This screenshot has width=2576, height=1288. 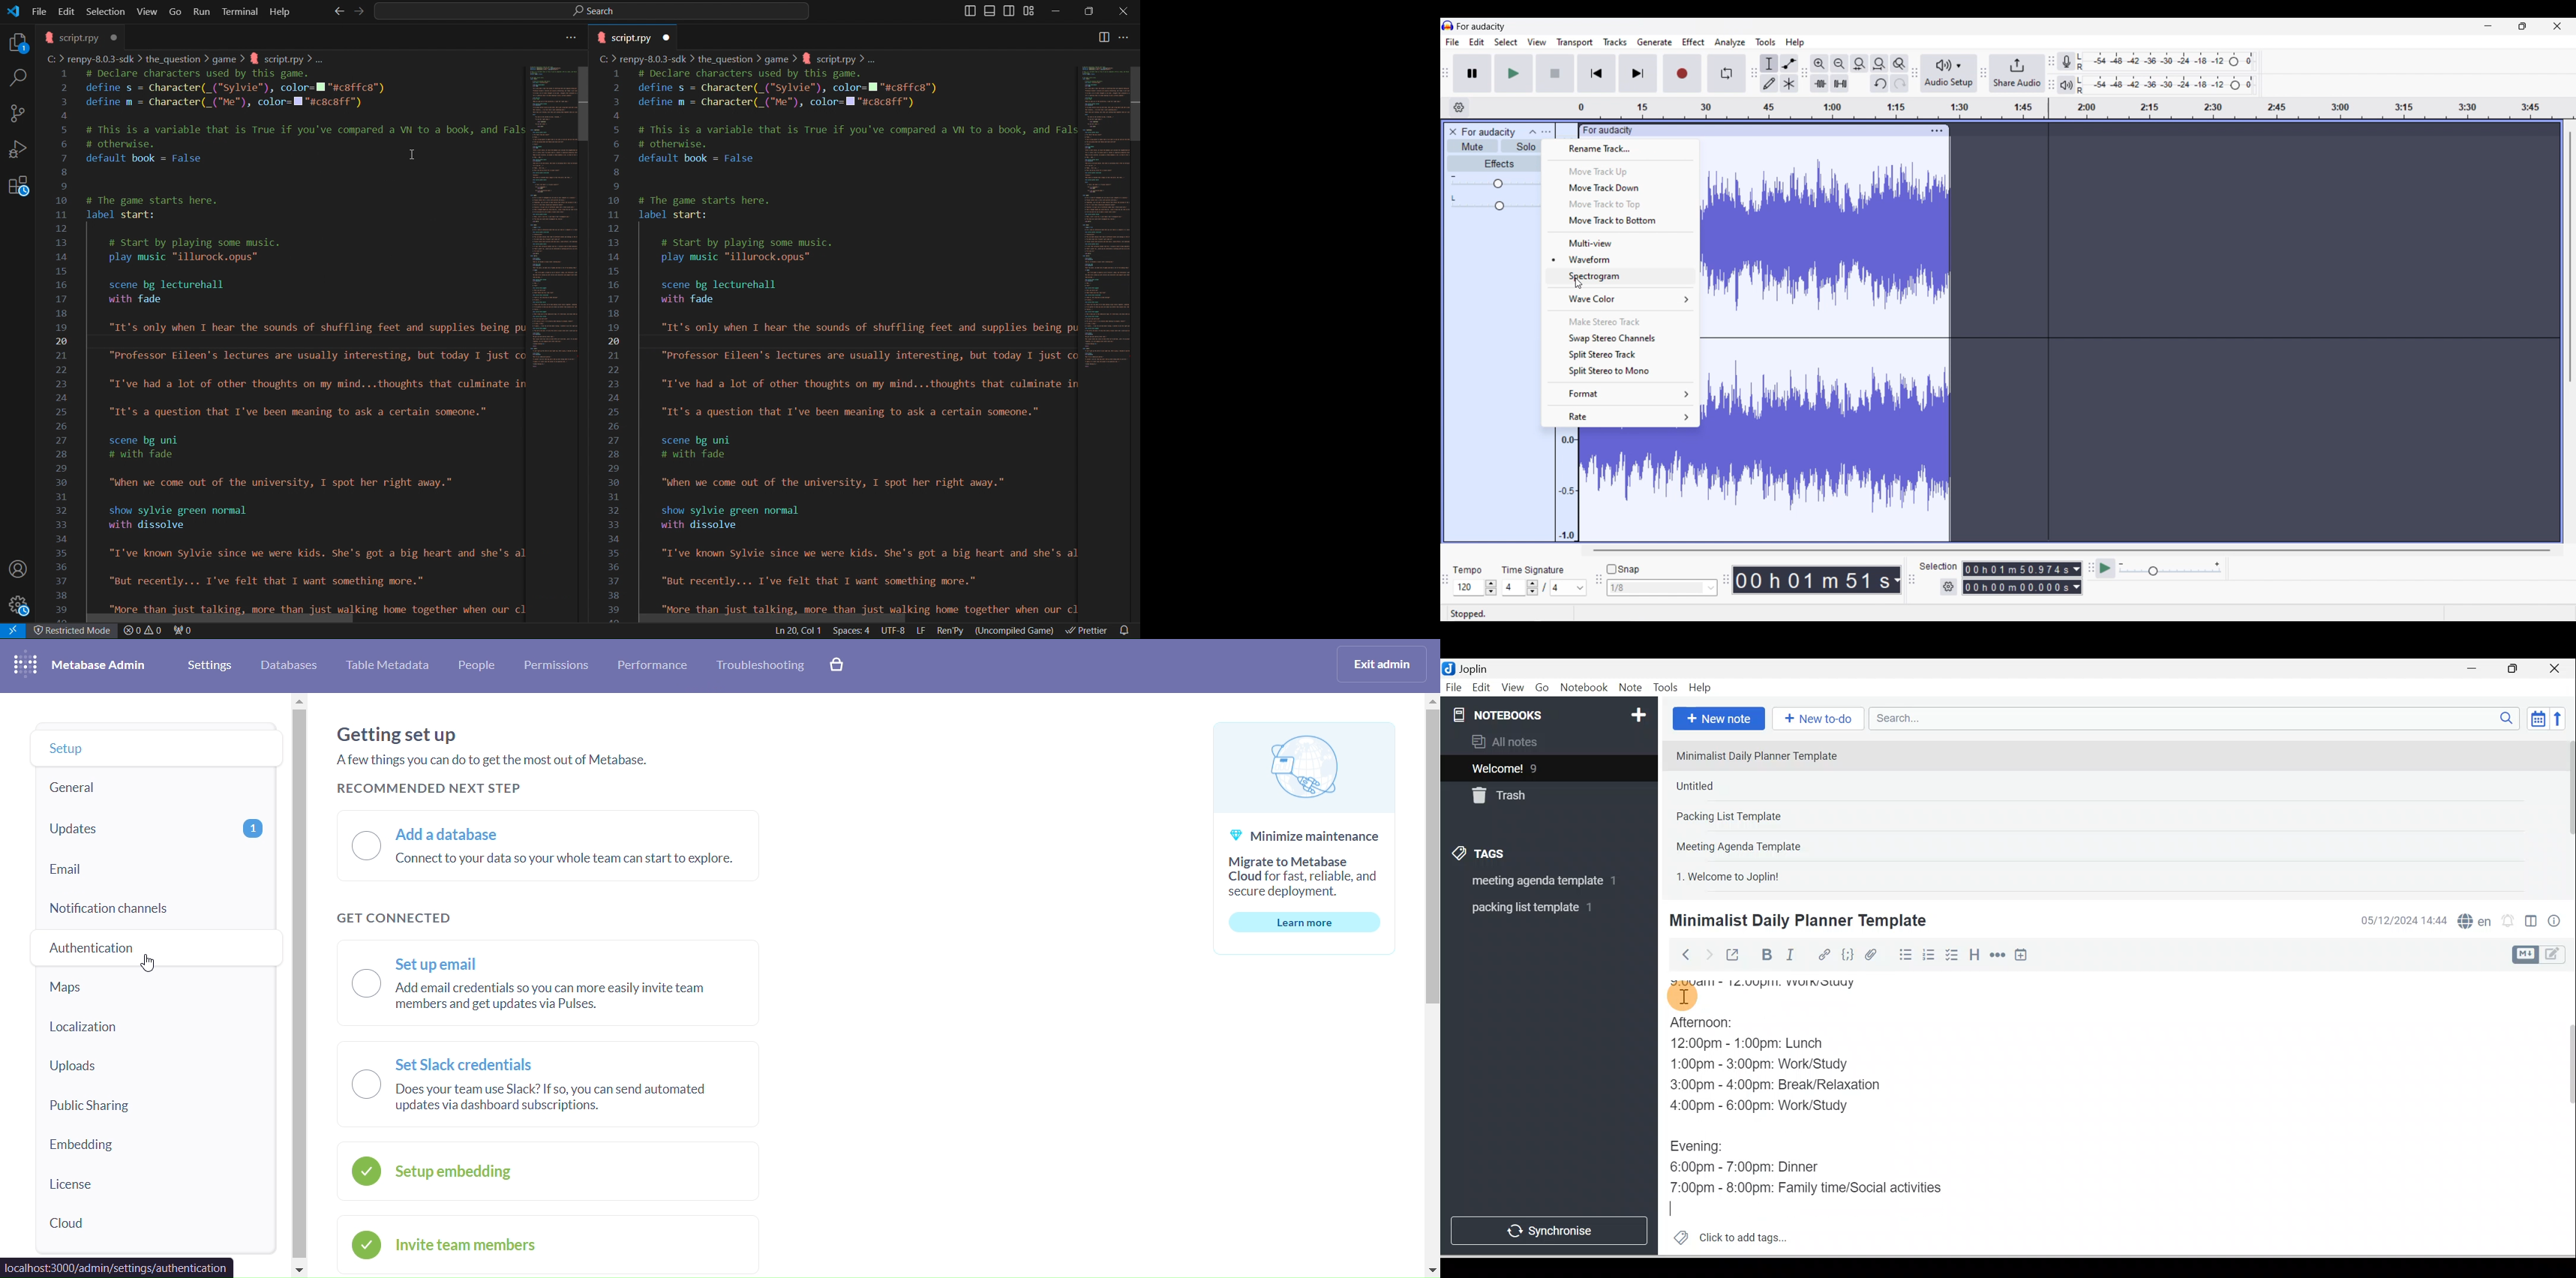 What do you see at coordinates (1708, 954) in the screenshot?
I see `Forward` at bounding box center [1708, 954].